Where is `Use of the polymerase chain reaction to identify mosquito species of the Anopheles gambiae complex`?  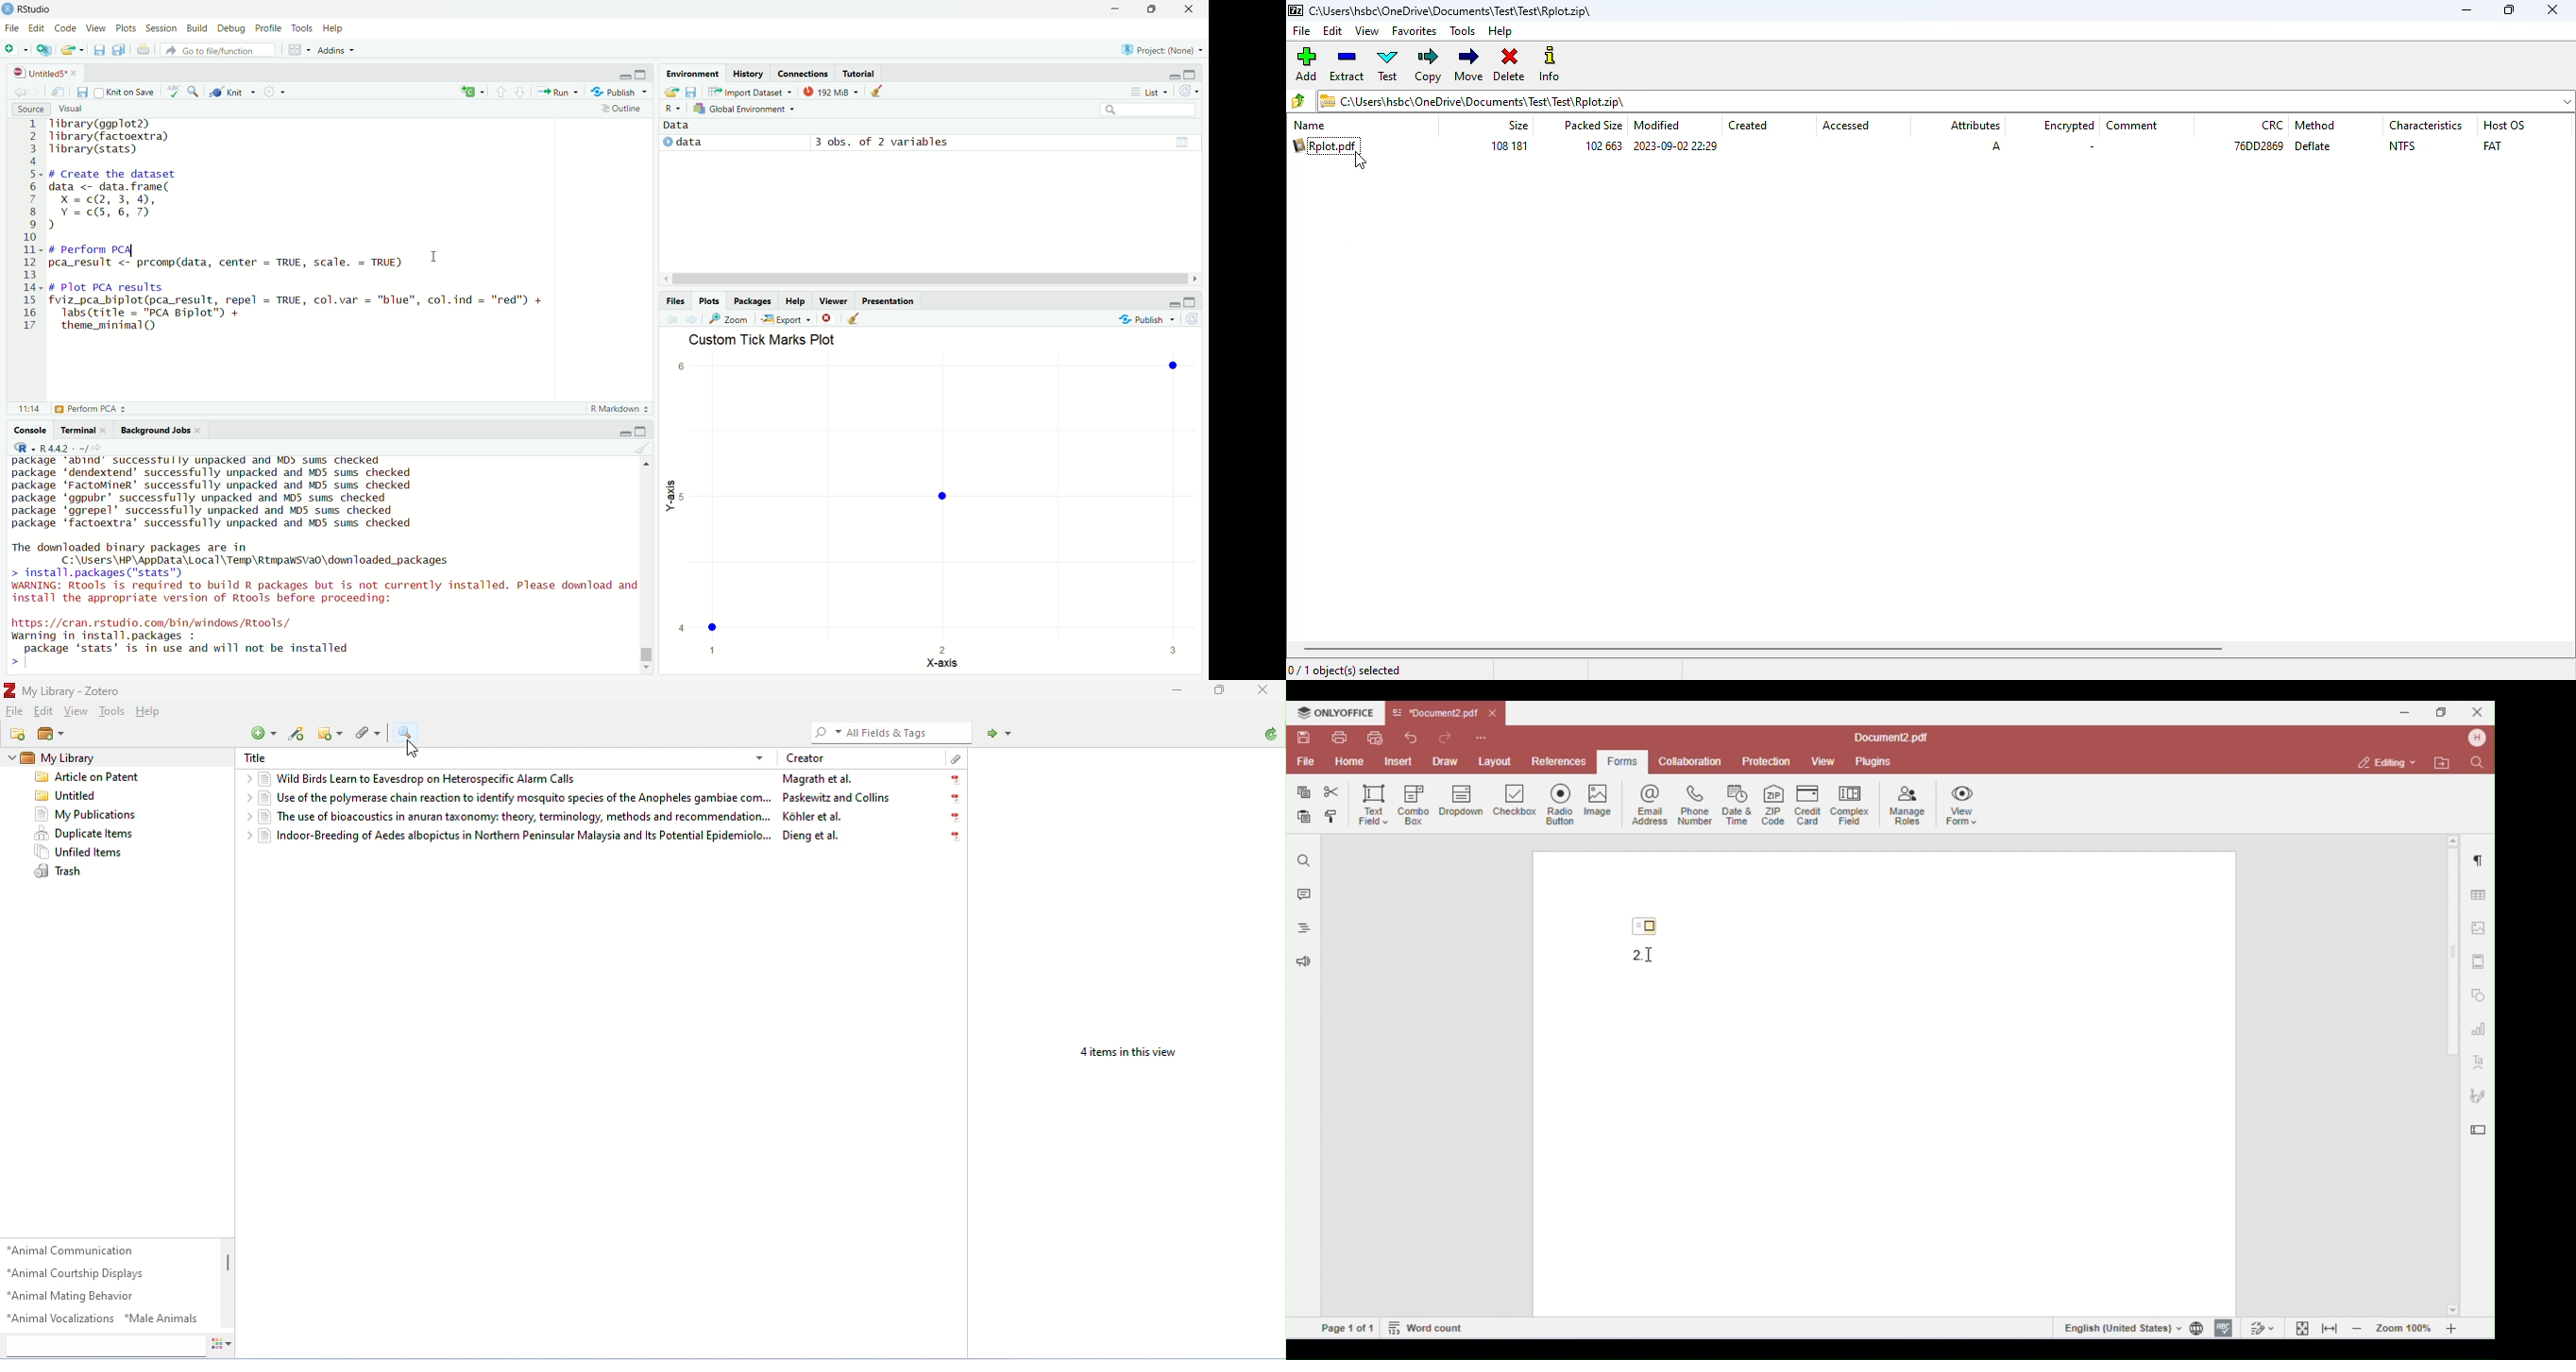 Use of the polymerase chain reaction to identify mosquito species of the Anopheles gambiae complex is located at coordinates (515, 799).